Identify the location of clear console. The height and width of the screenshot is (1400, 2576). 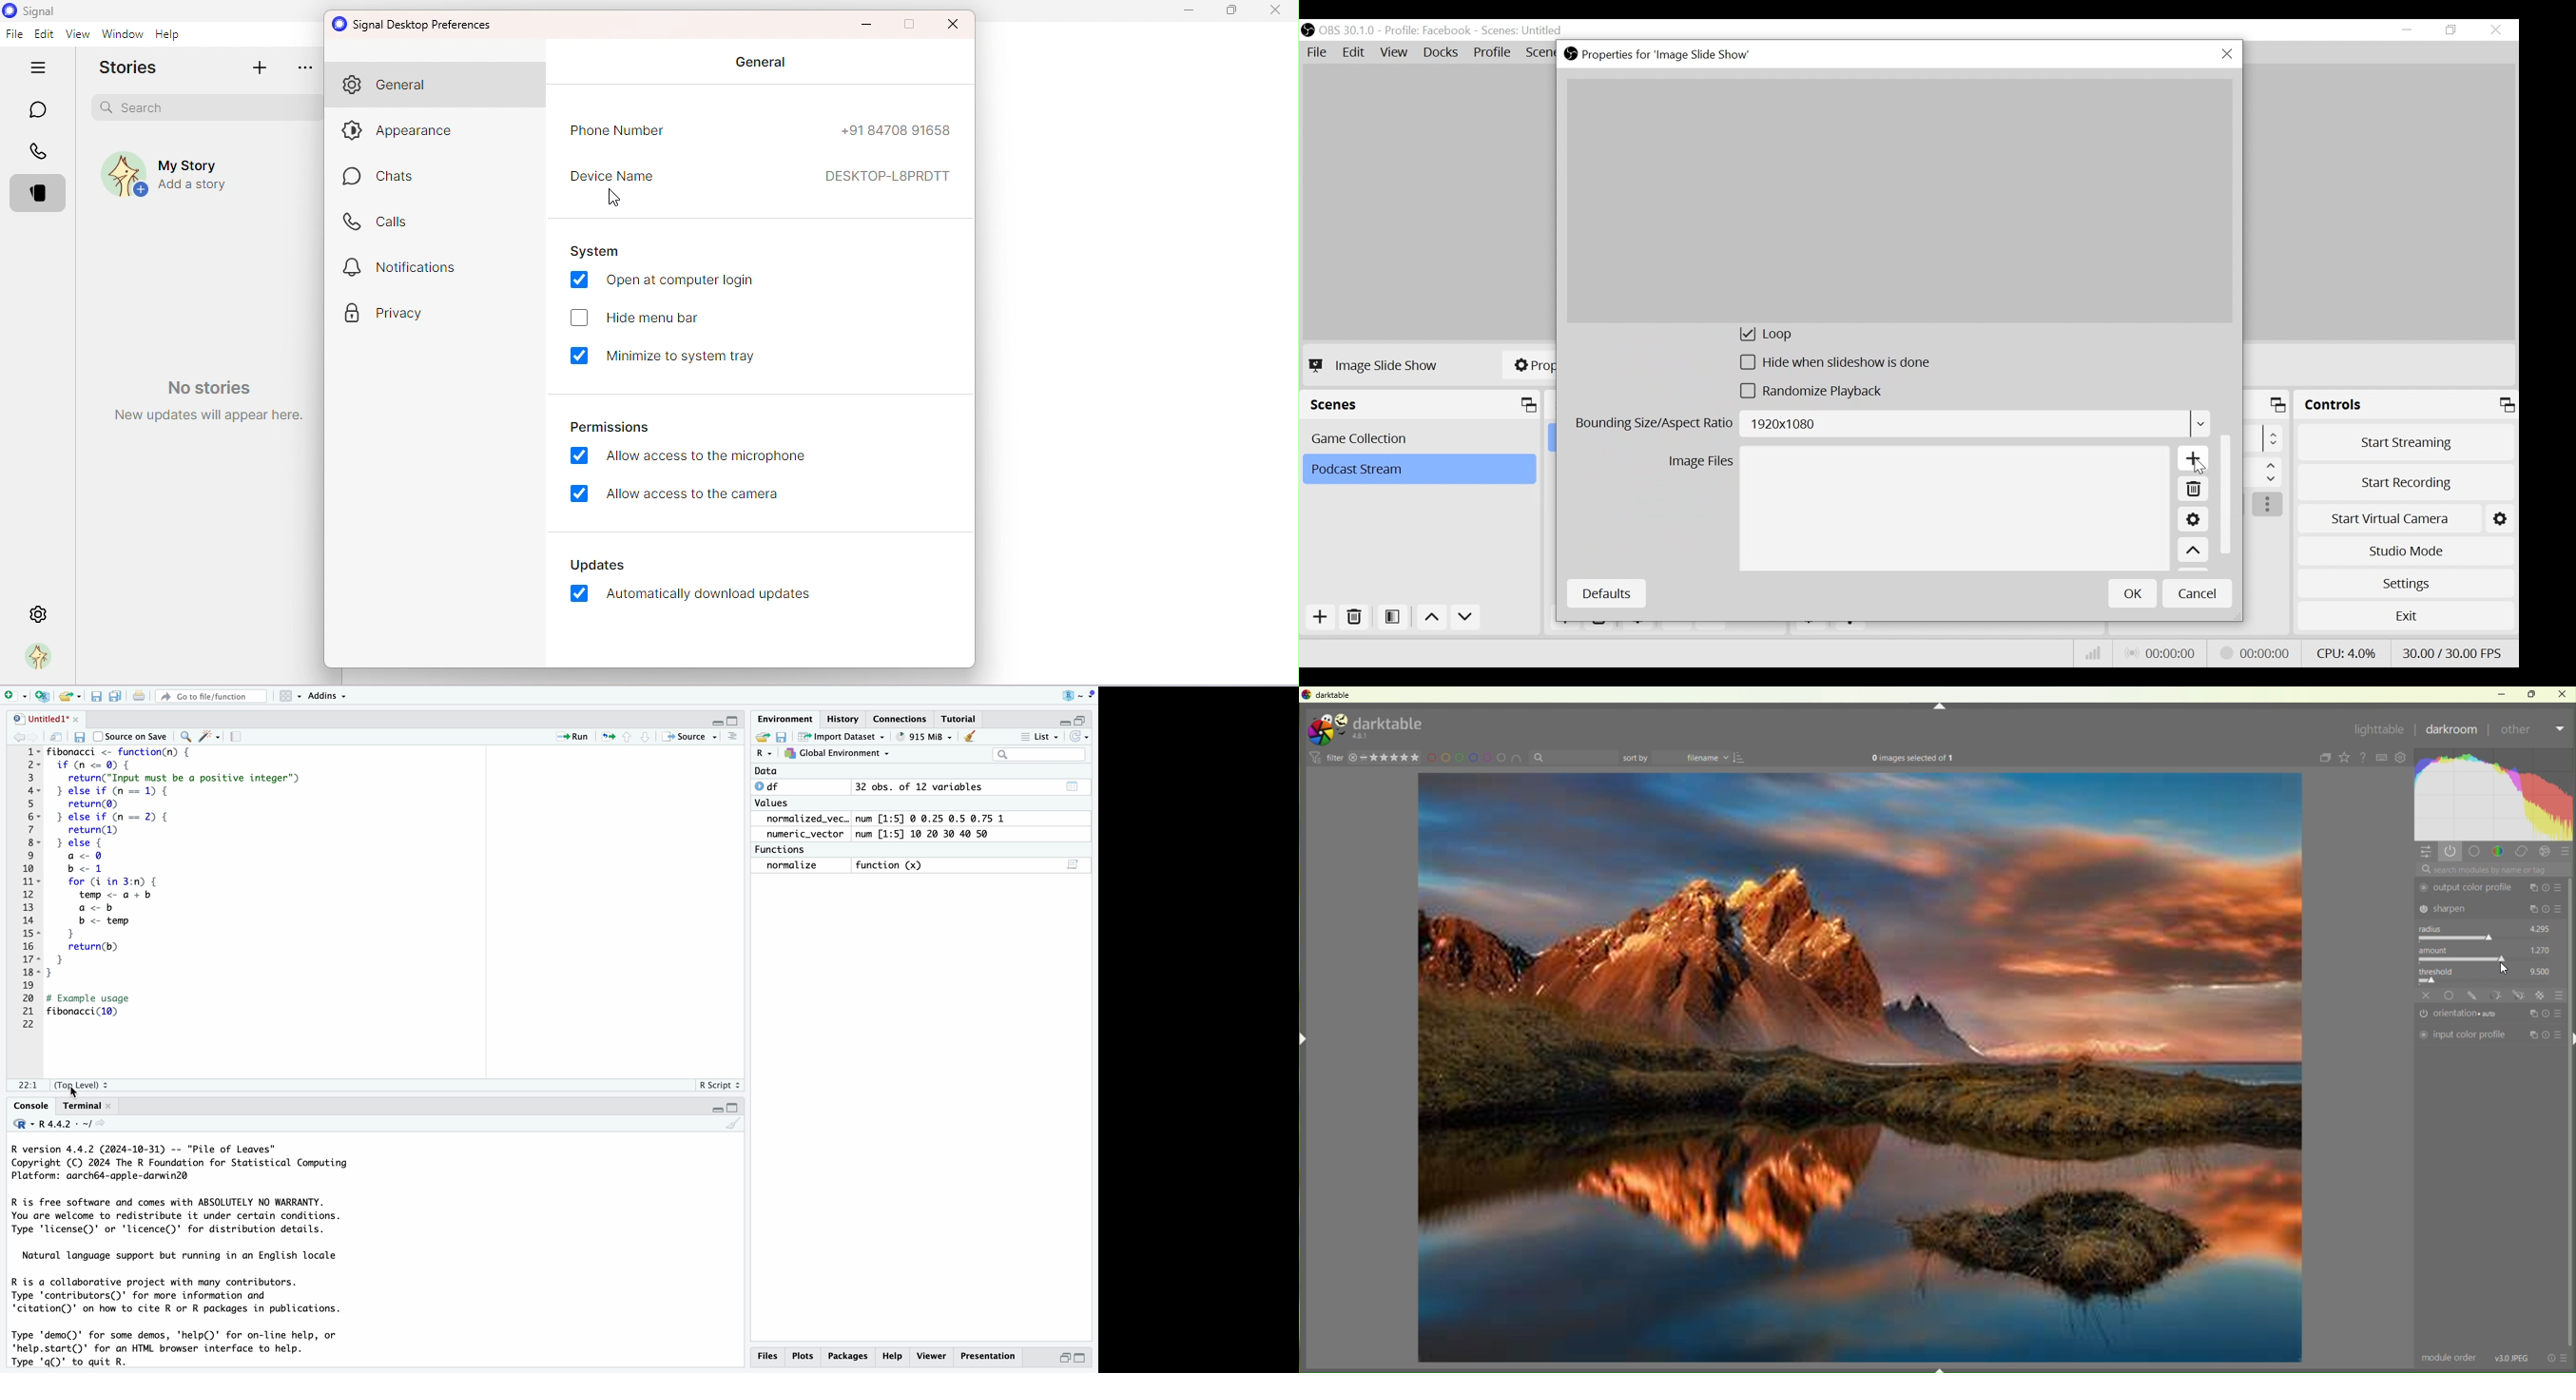
(733, 1126).